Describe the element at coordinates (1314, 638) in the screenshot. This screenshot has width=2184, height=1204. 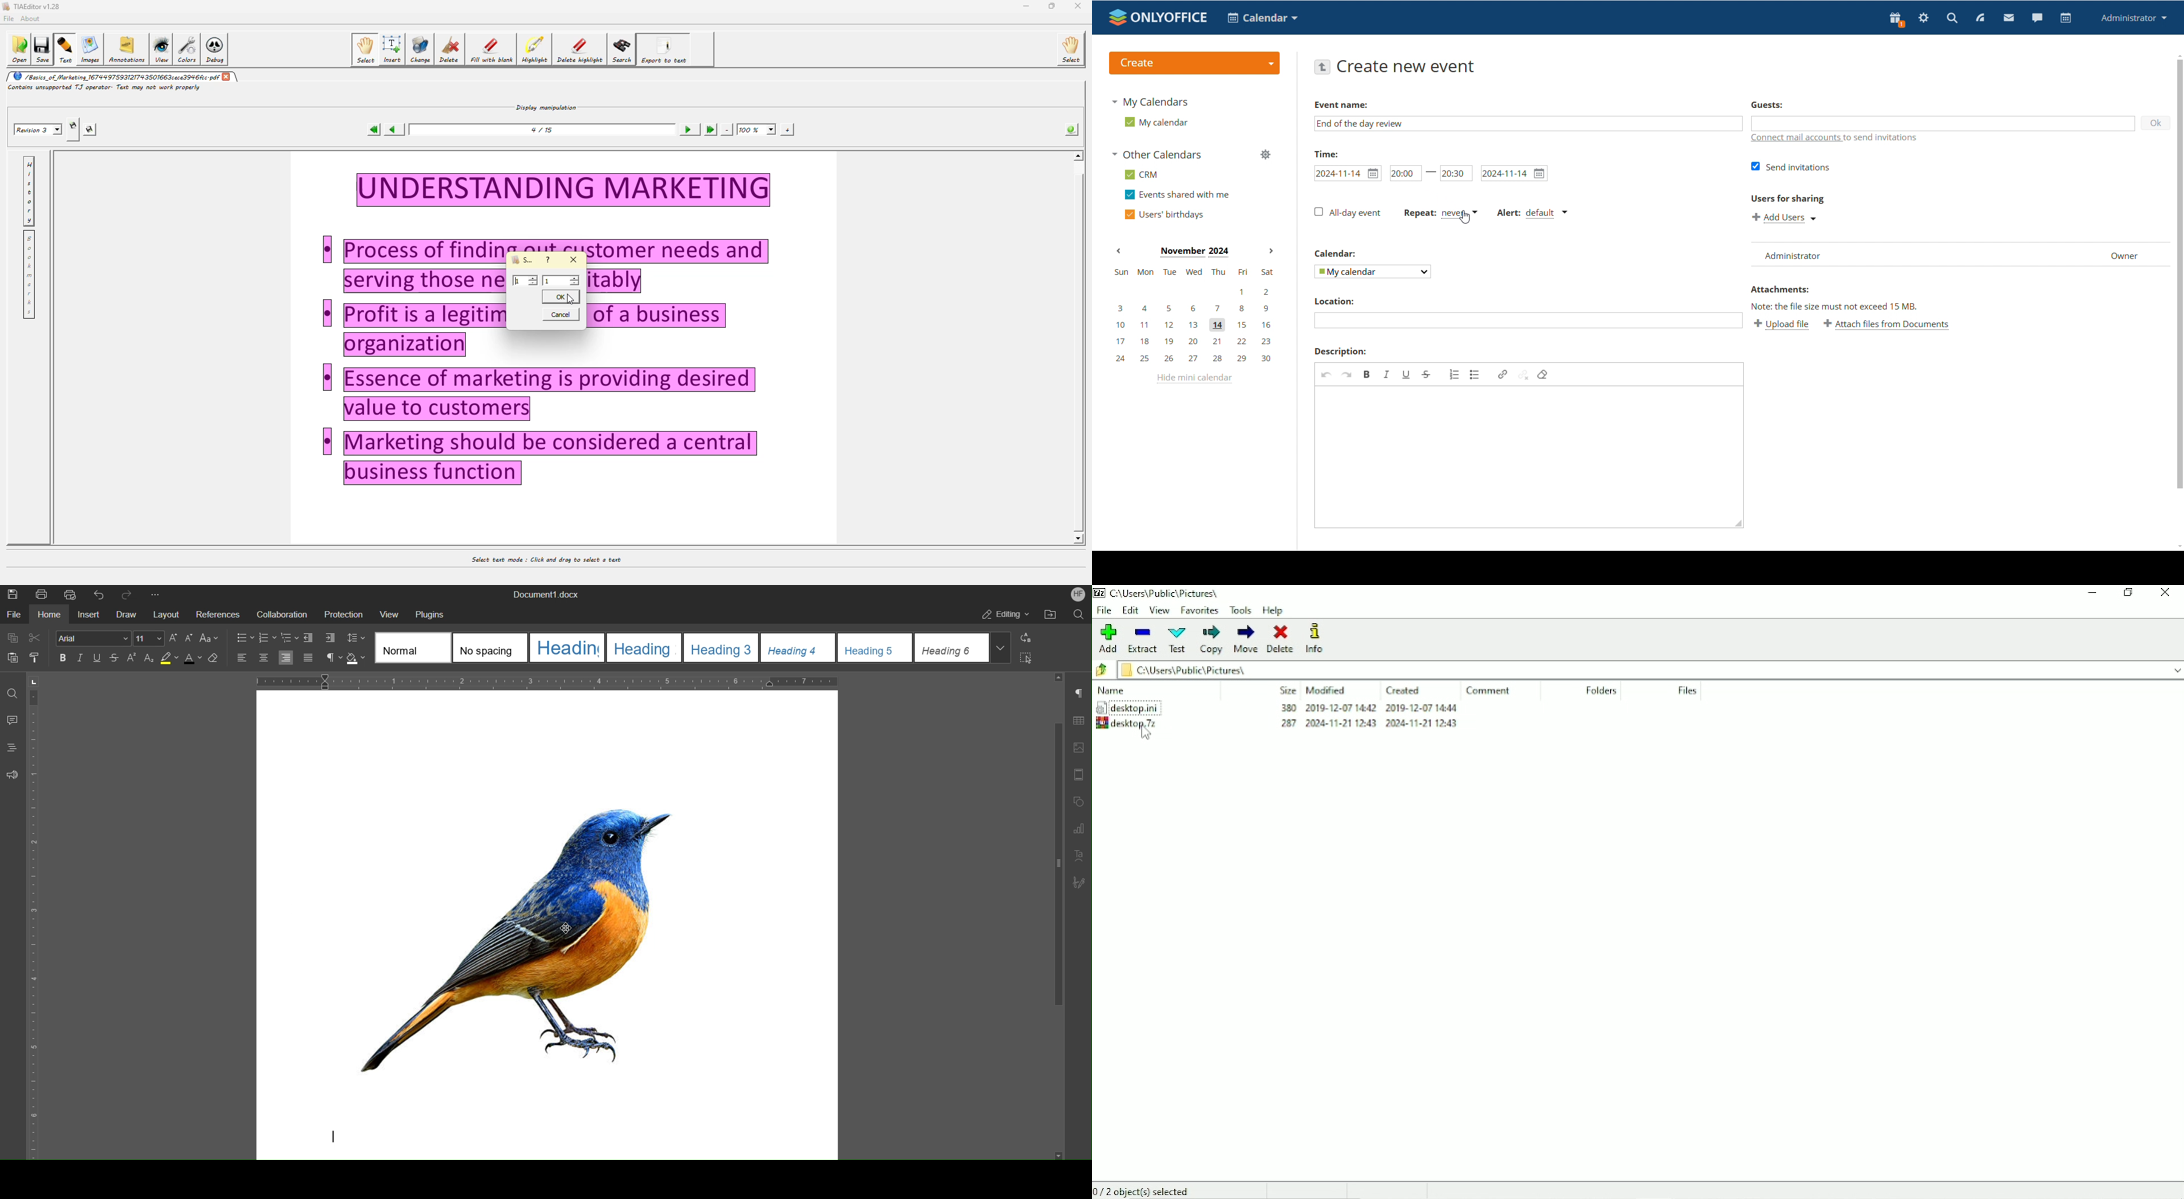
I see `Info` at that location.